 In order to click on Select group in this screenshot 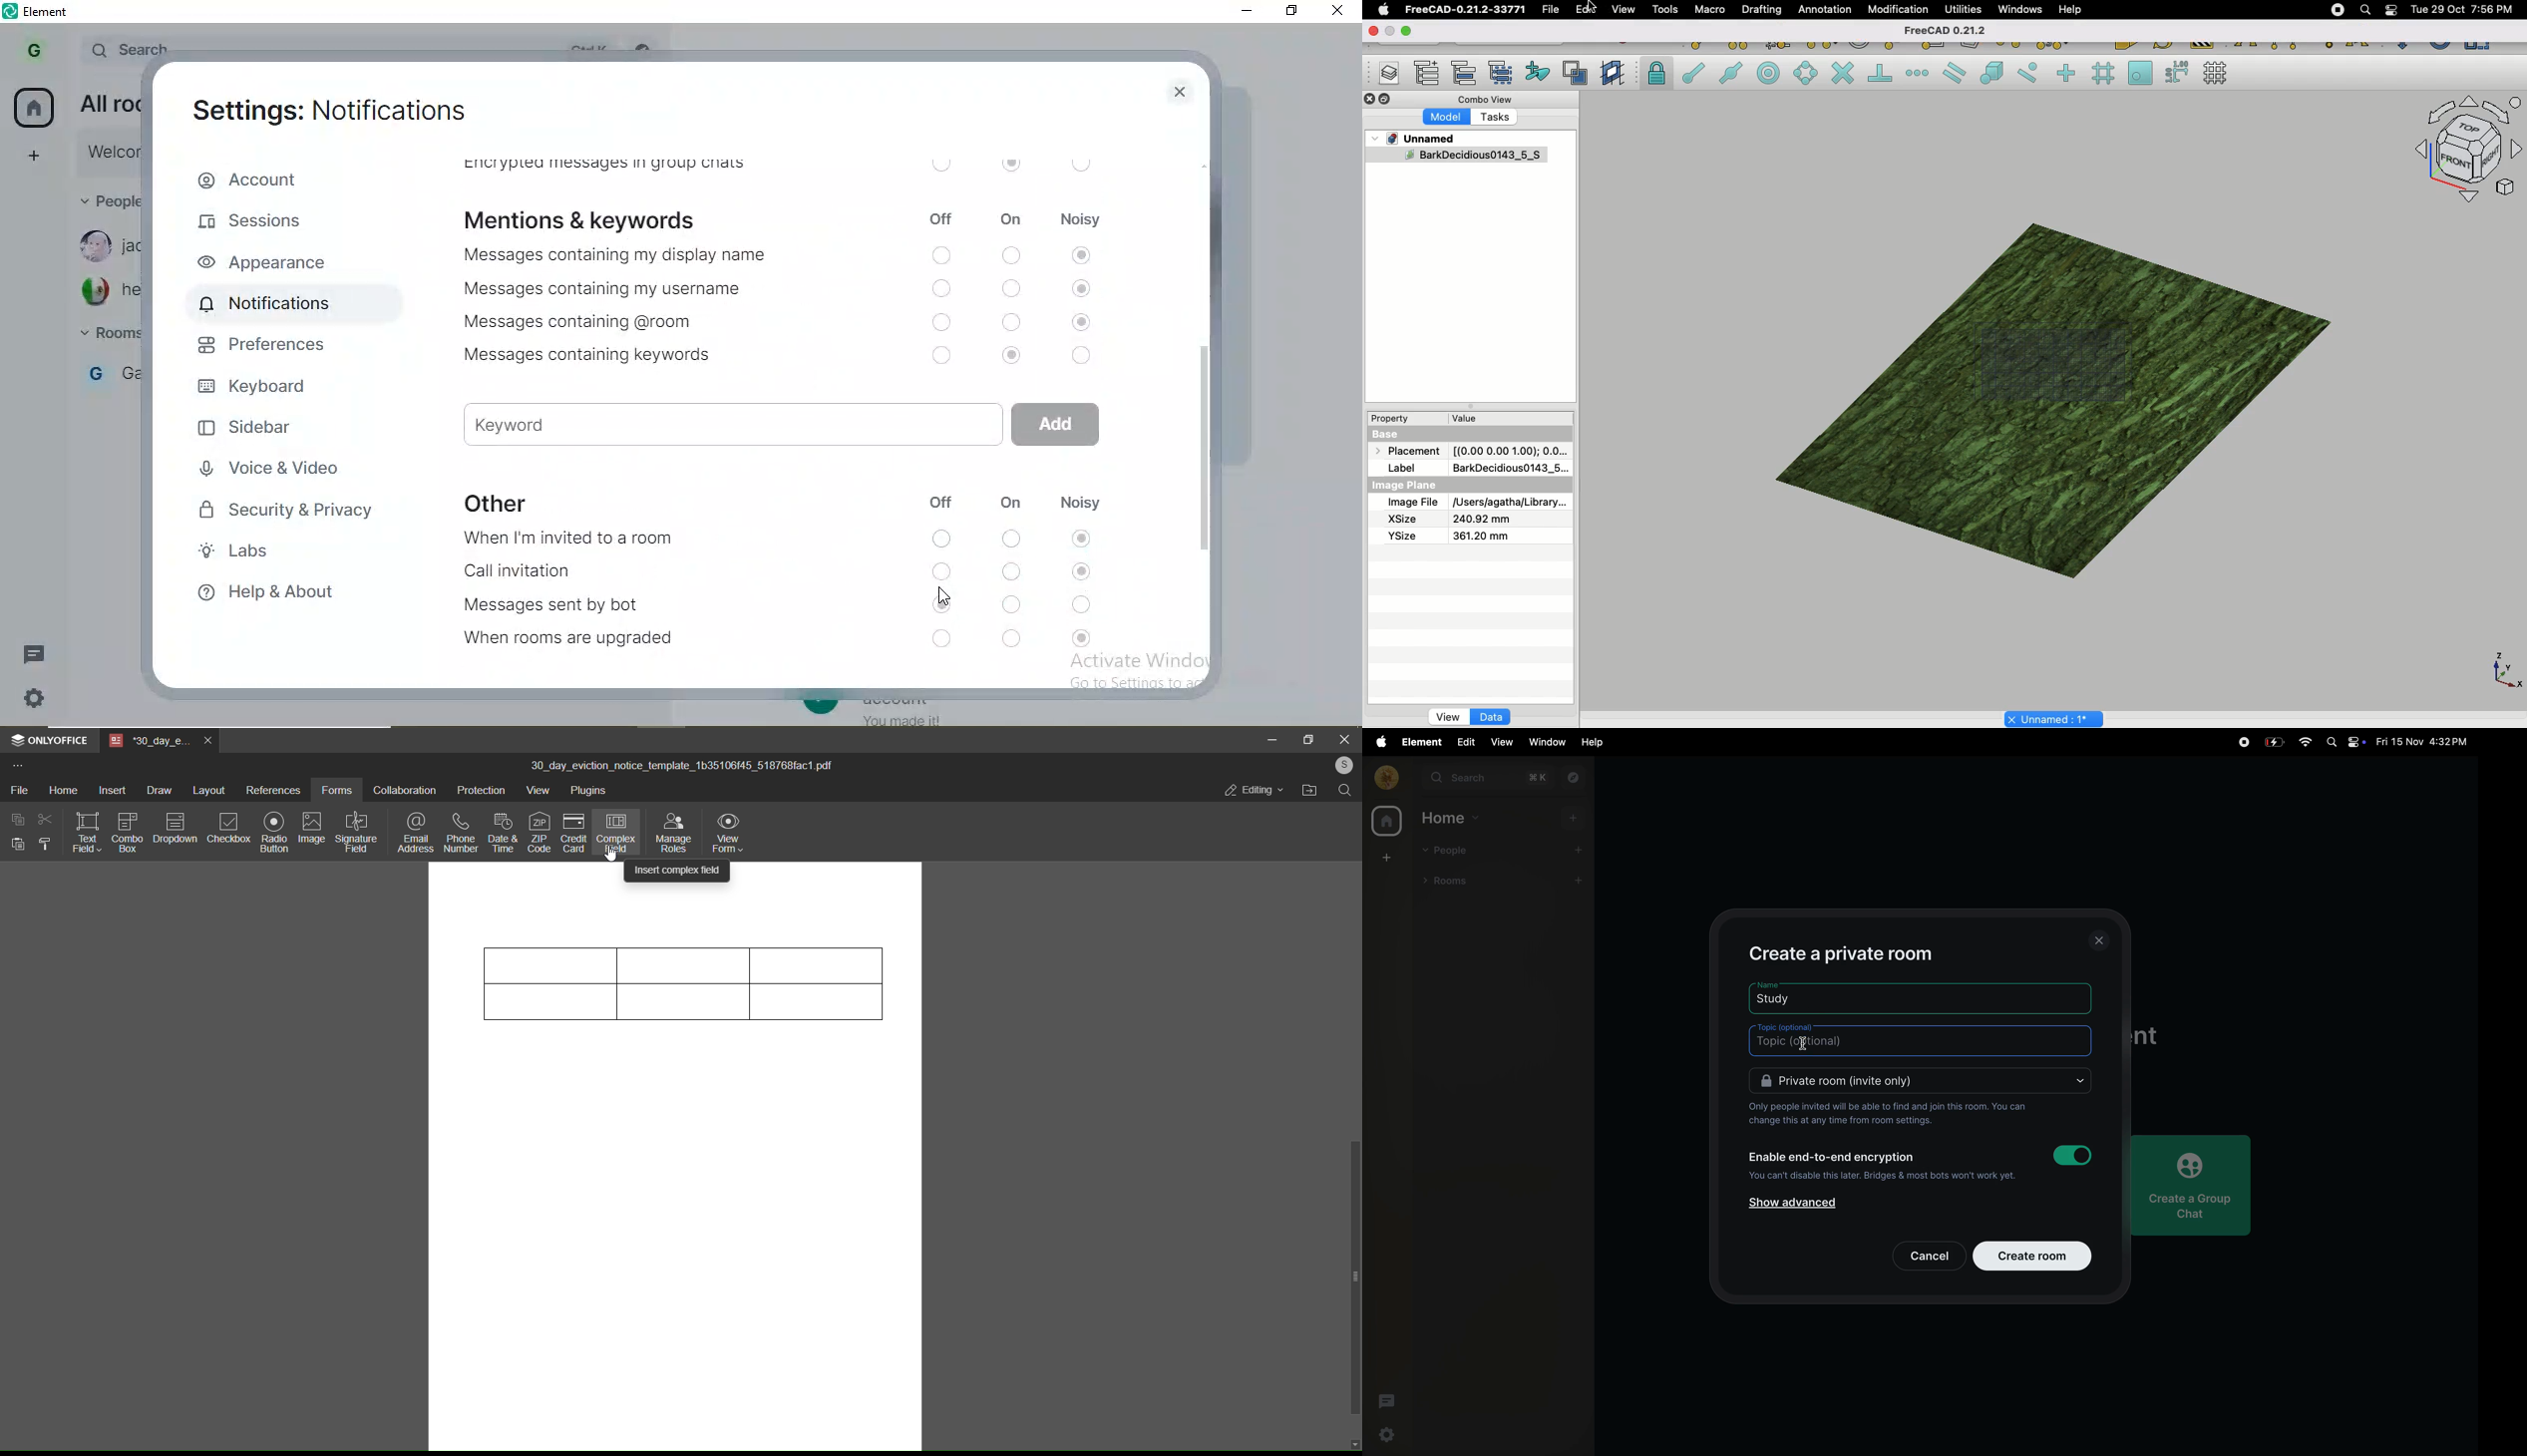, I will do `click(1502, 71)`.